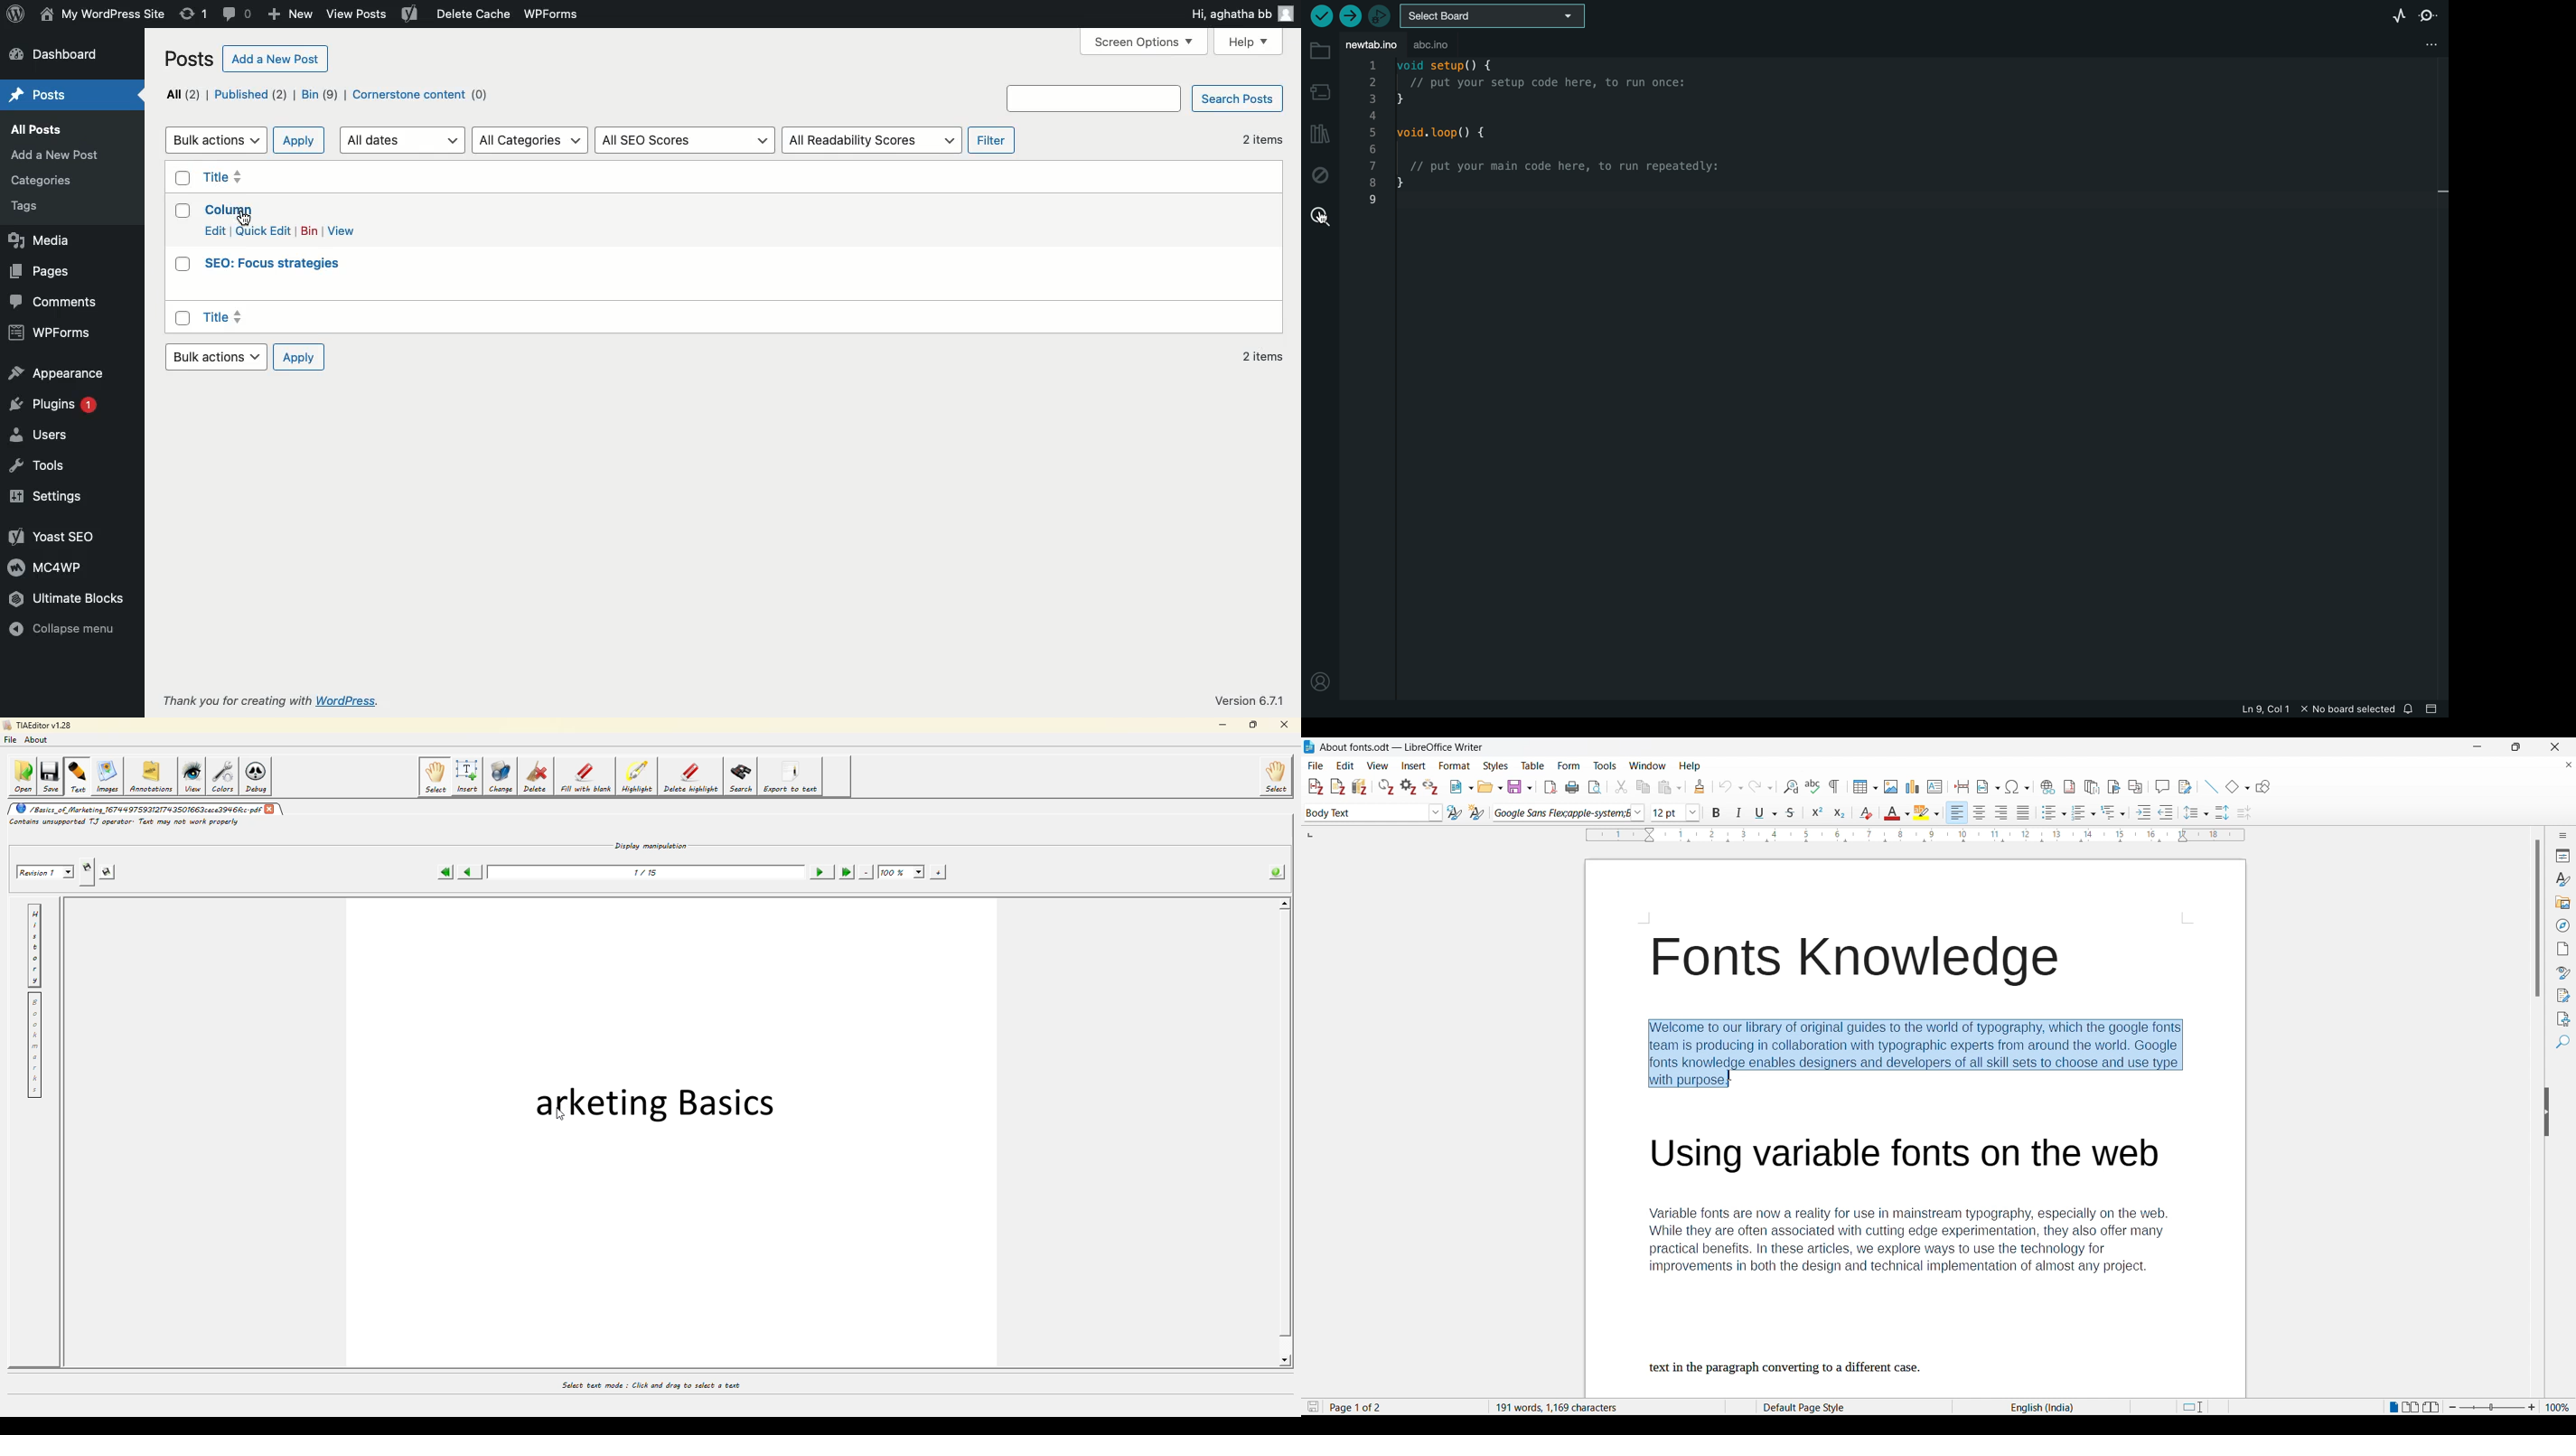  What do you see at coordinates (1766, 813) in the screenshot?
I see `Underline options` at bounding box center [1766, 813].